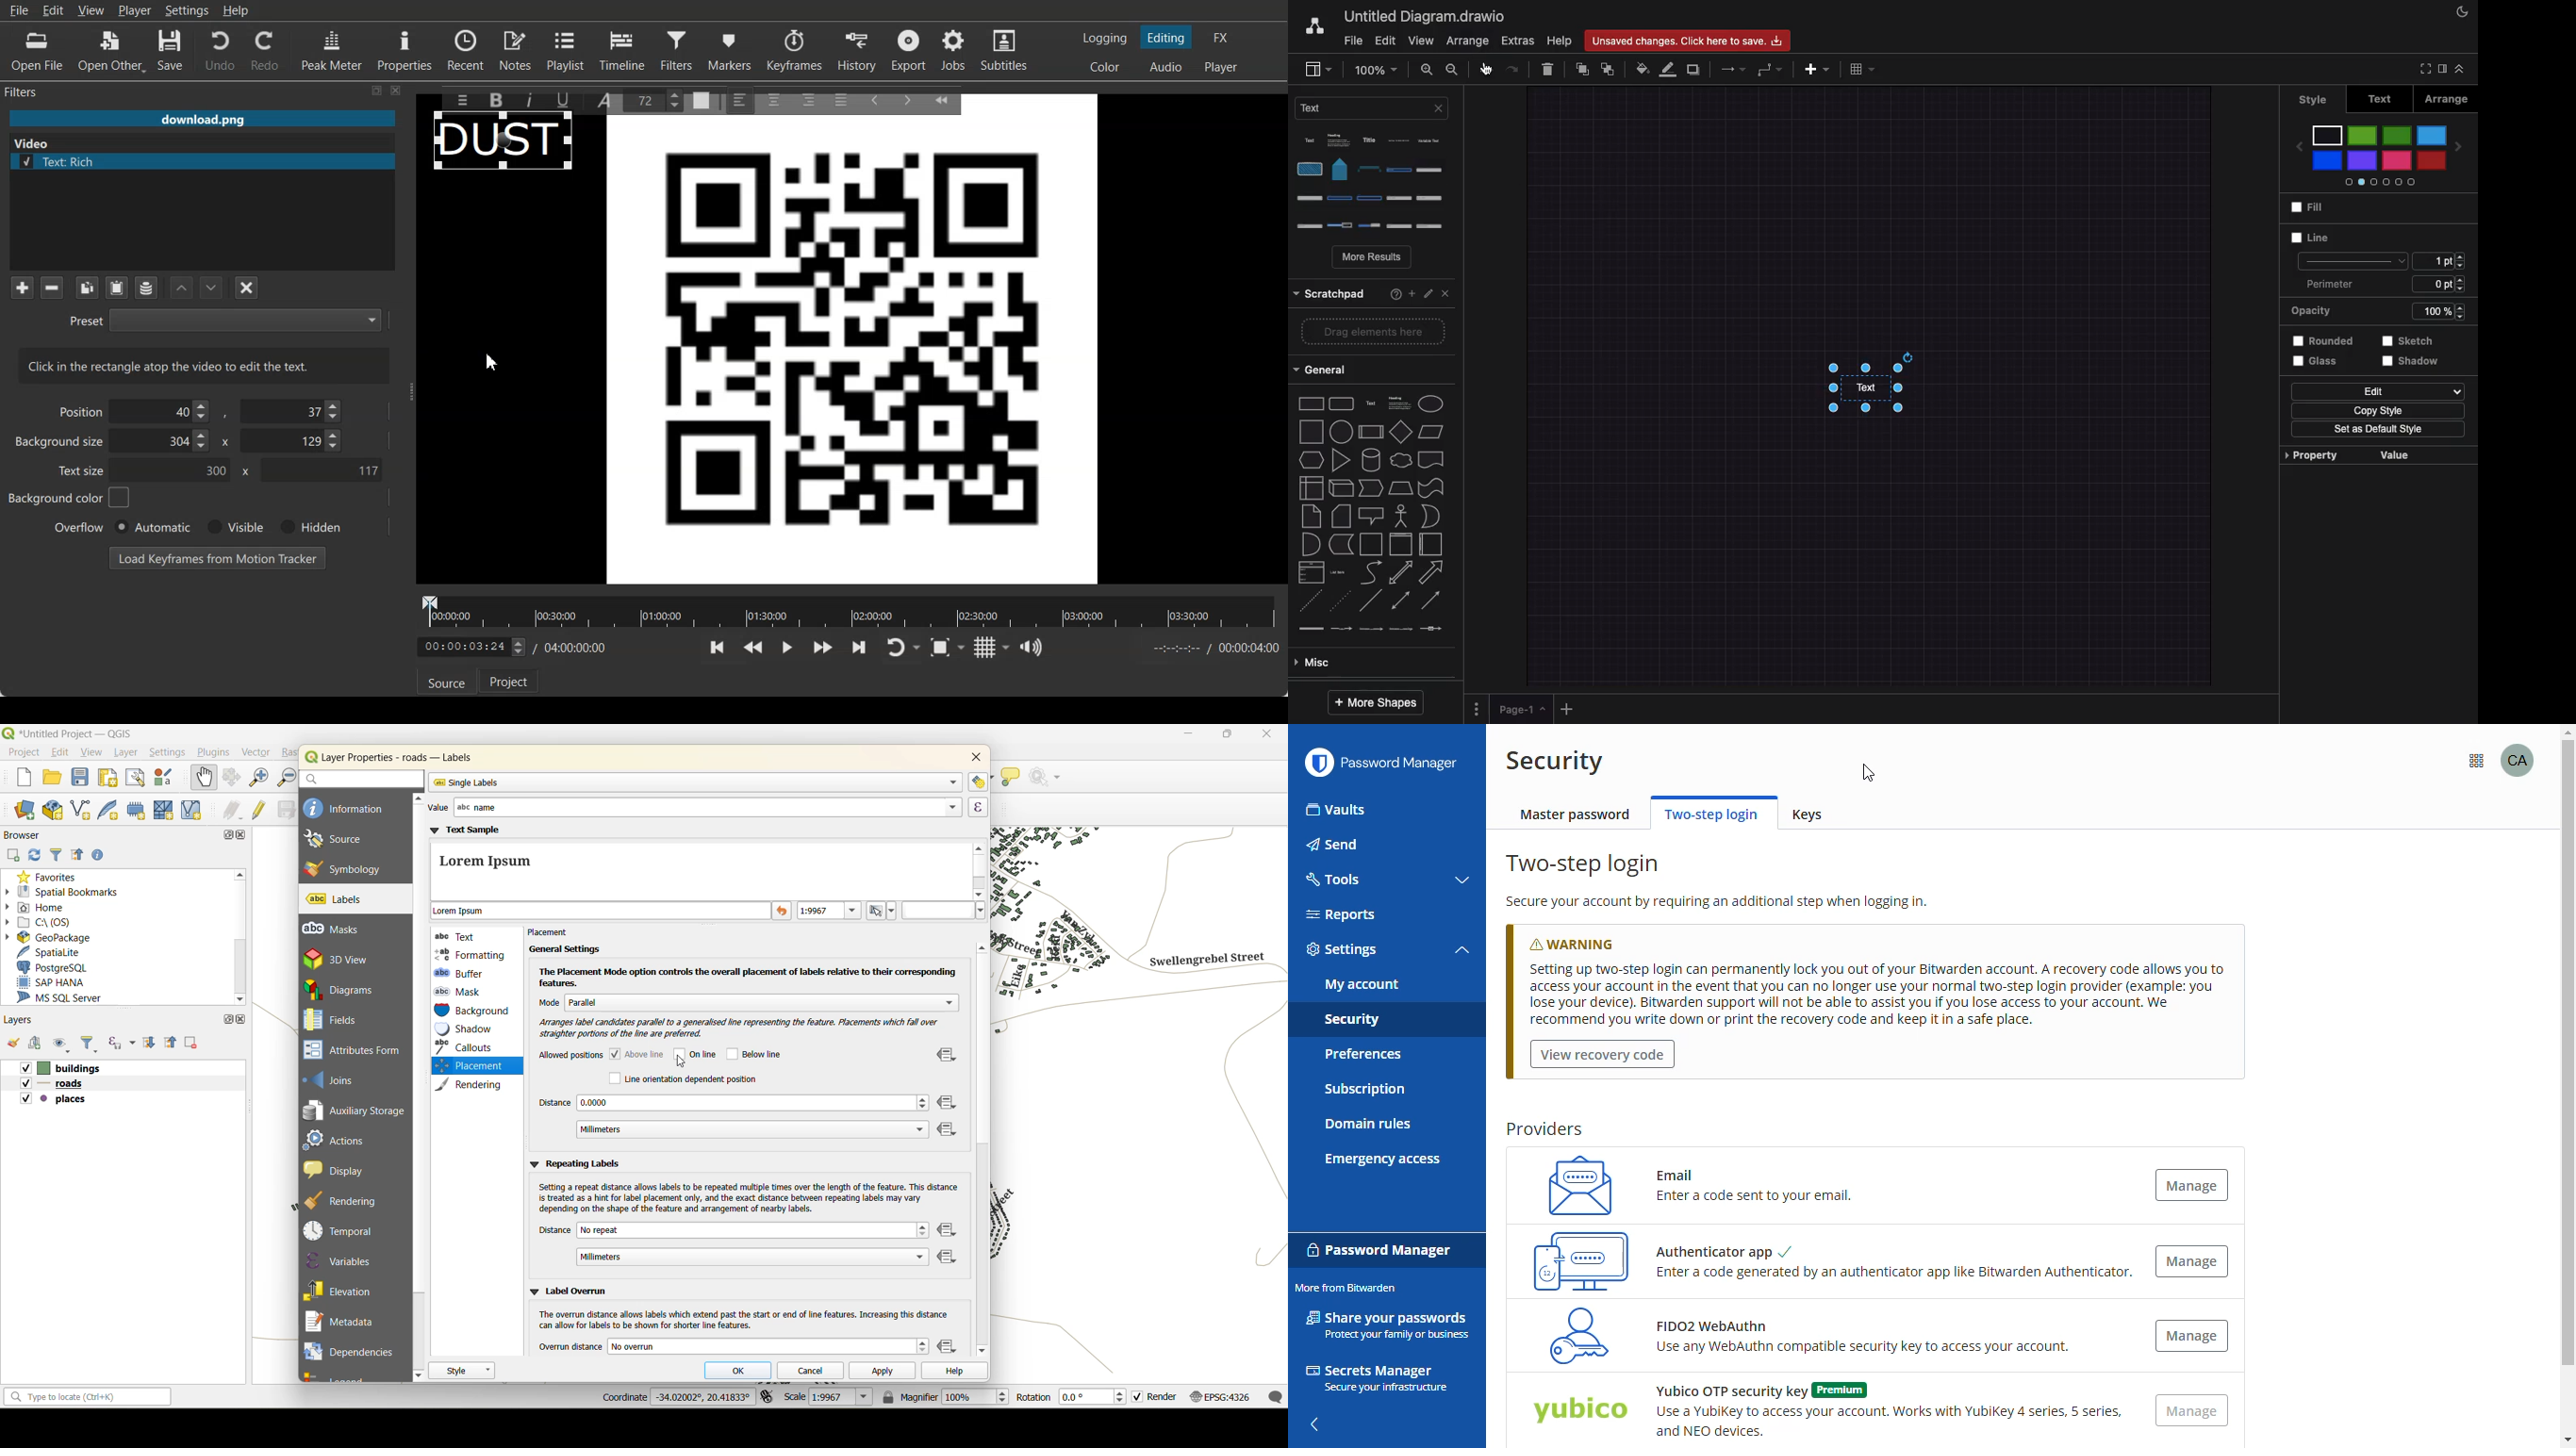 The image size is (2576, 1456). Describe the element at coordinates (2462, 145) in the screenshot. I see `Next` at that location.